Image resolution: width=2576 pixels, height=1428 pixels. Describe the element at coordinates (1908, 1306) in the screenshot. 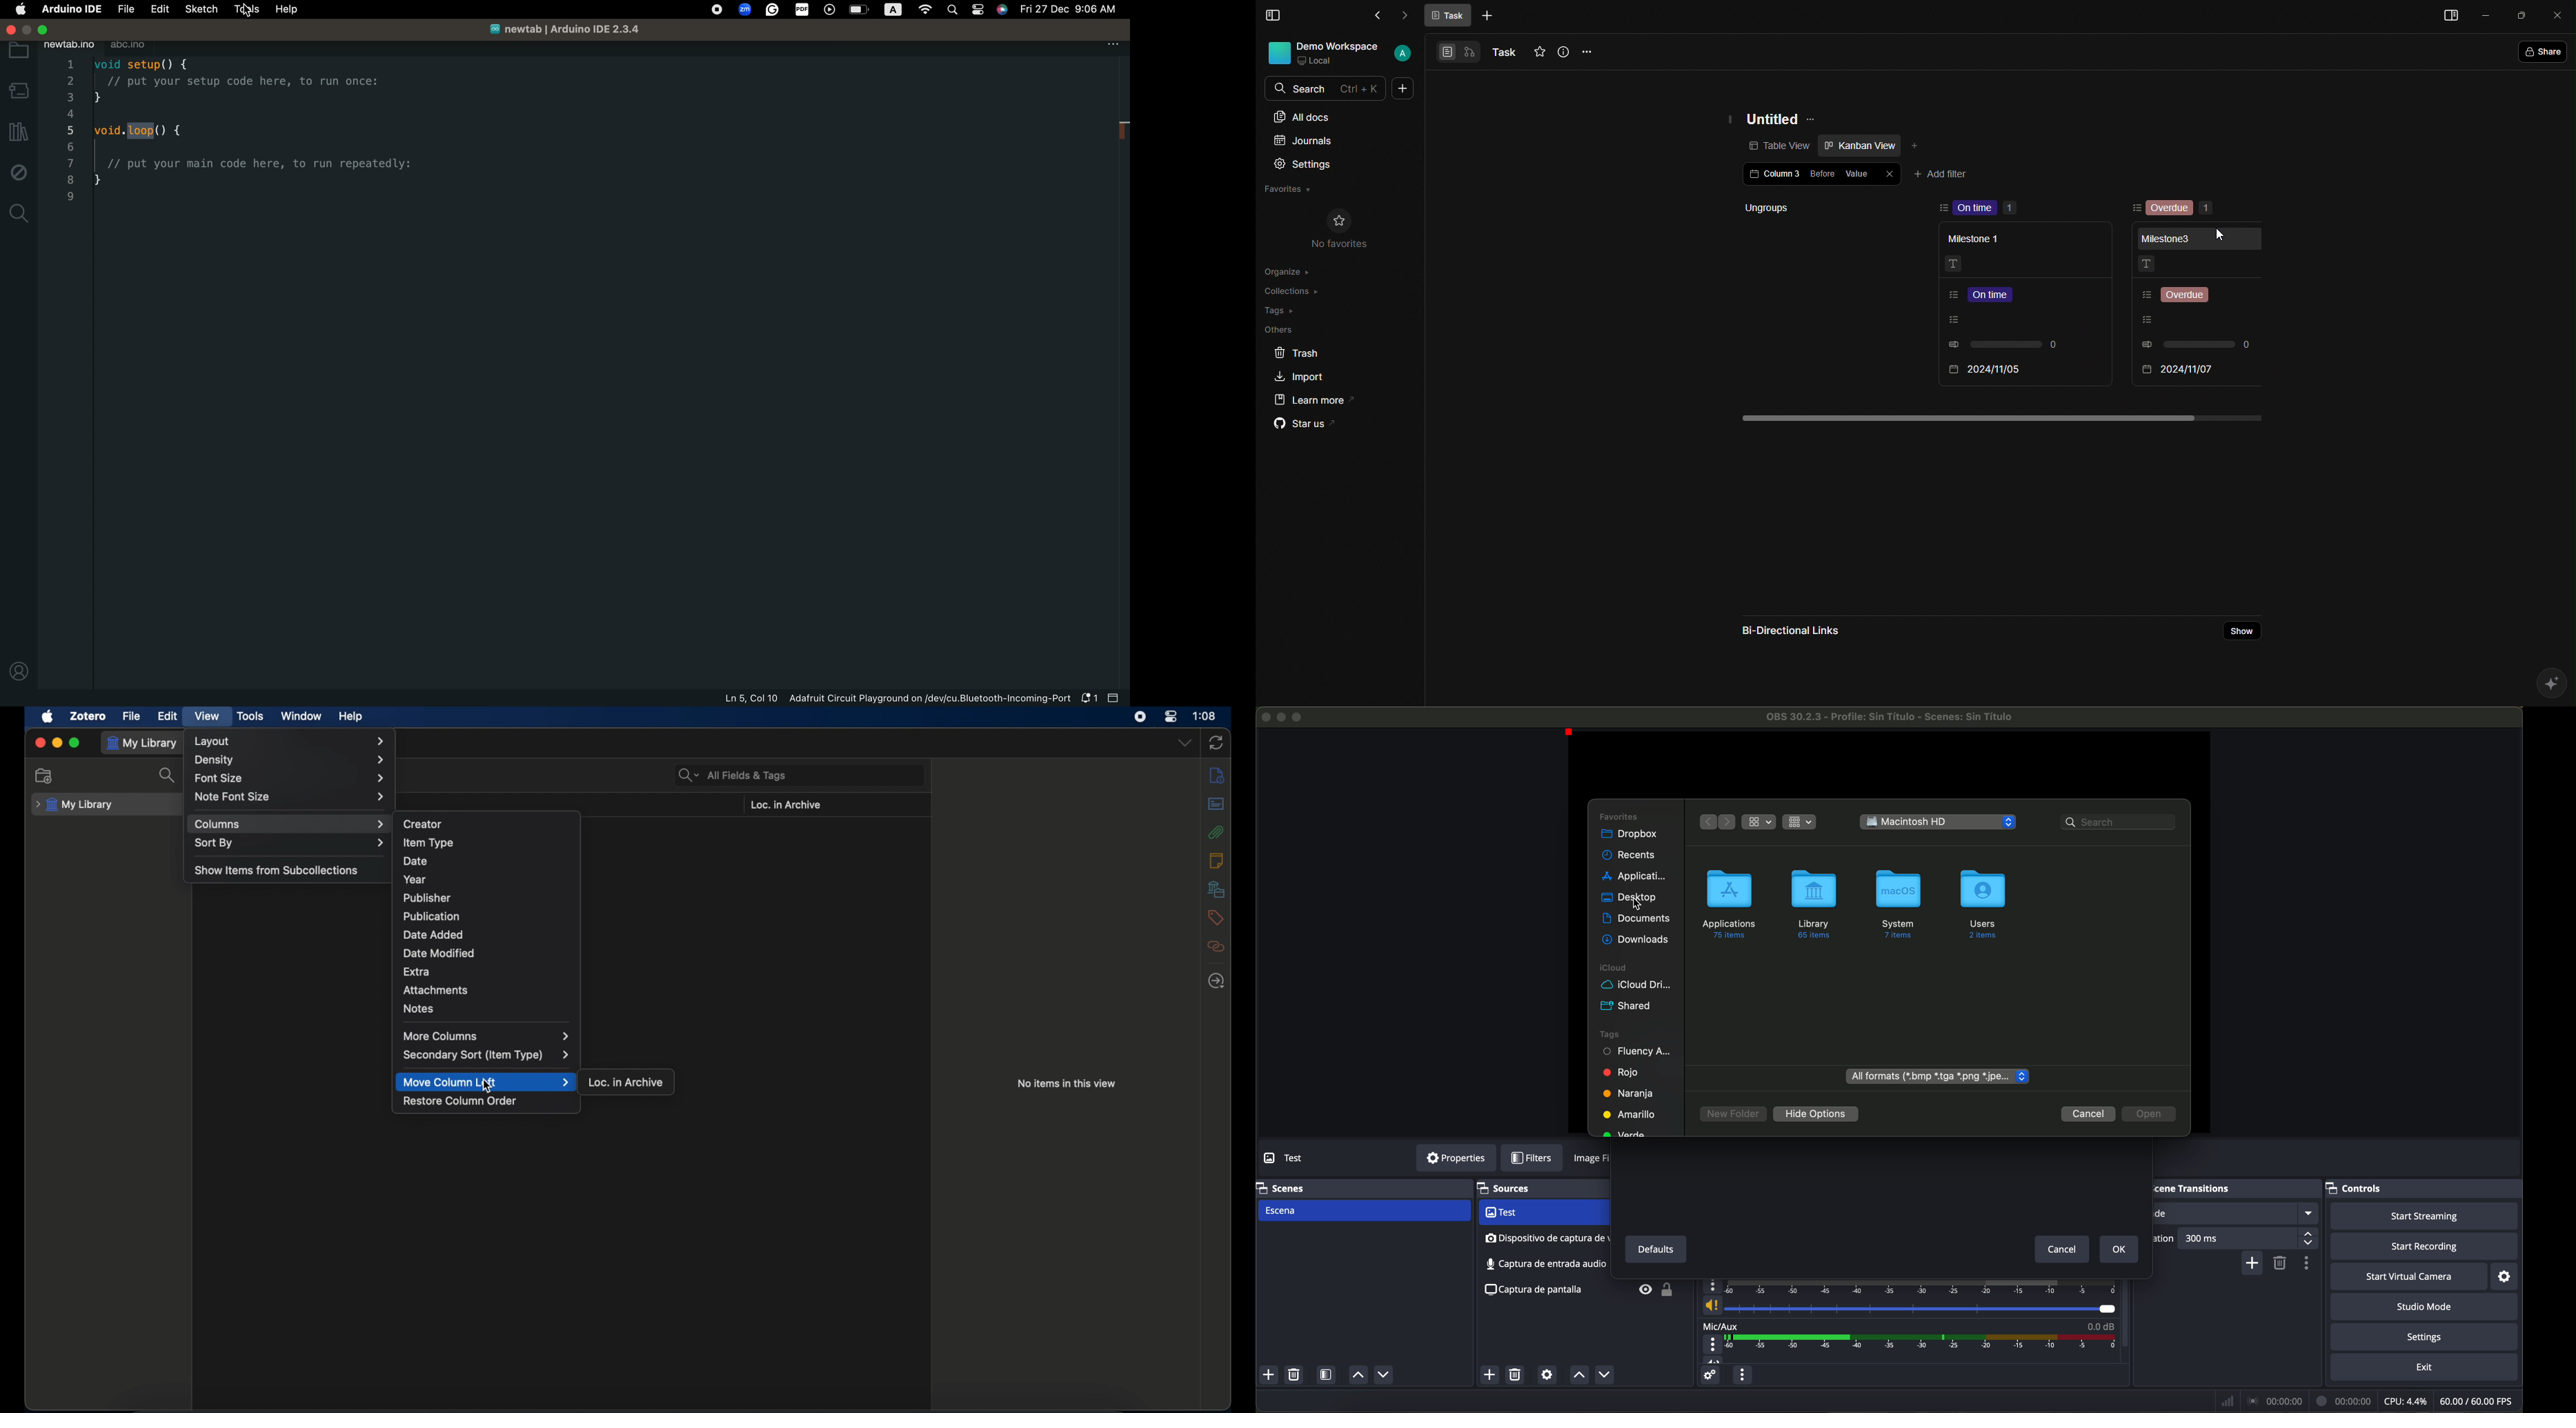

I see `vol` at that location.